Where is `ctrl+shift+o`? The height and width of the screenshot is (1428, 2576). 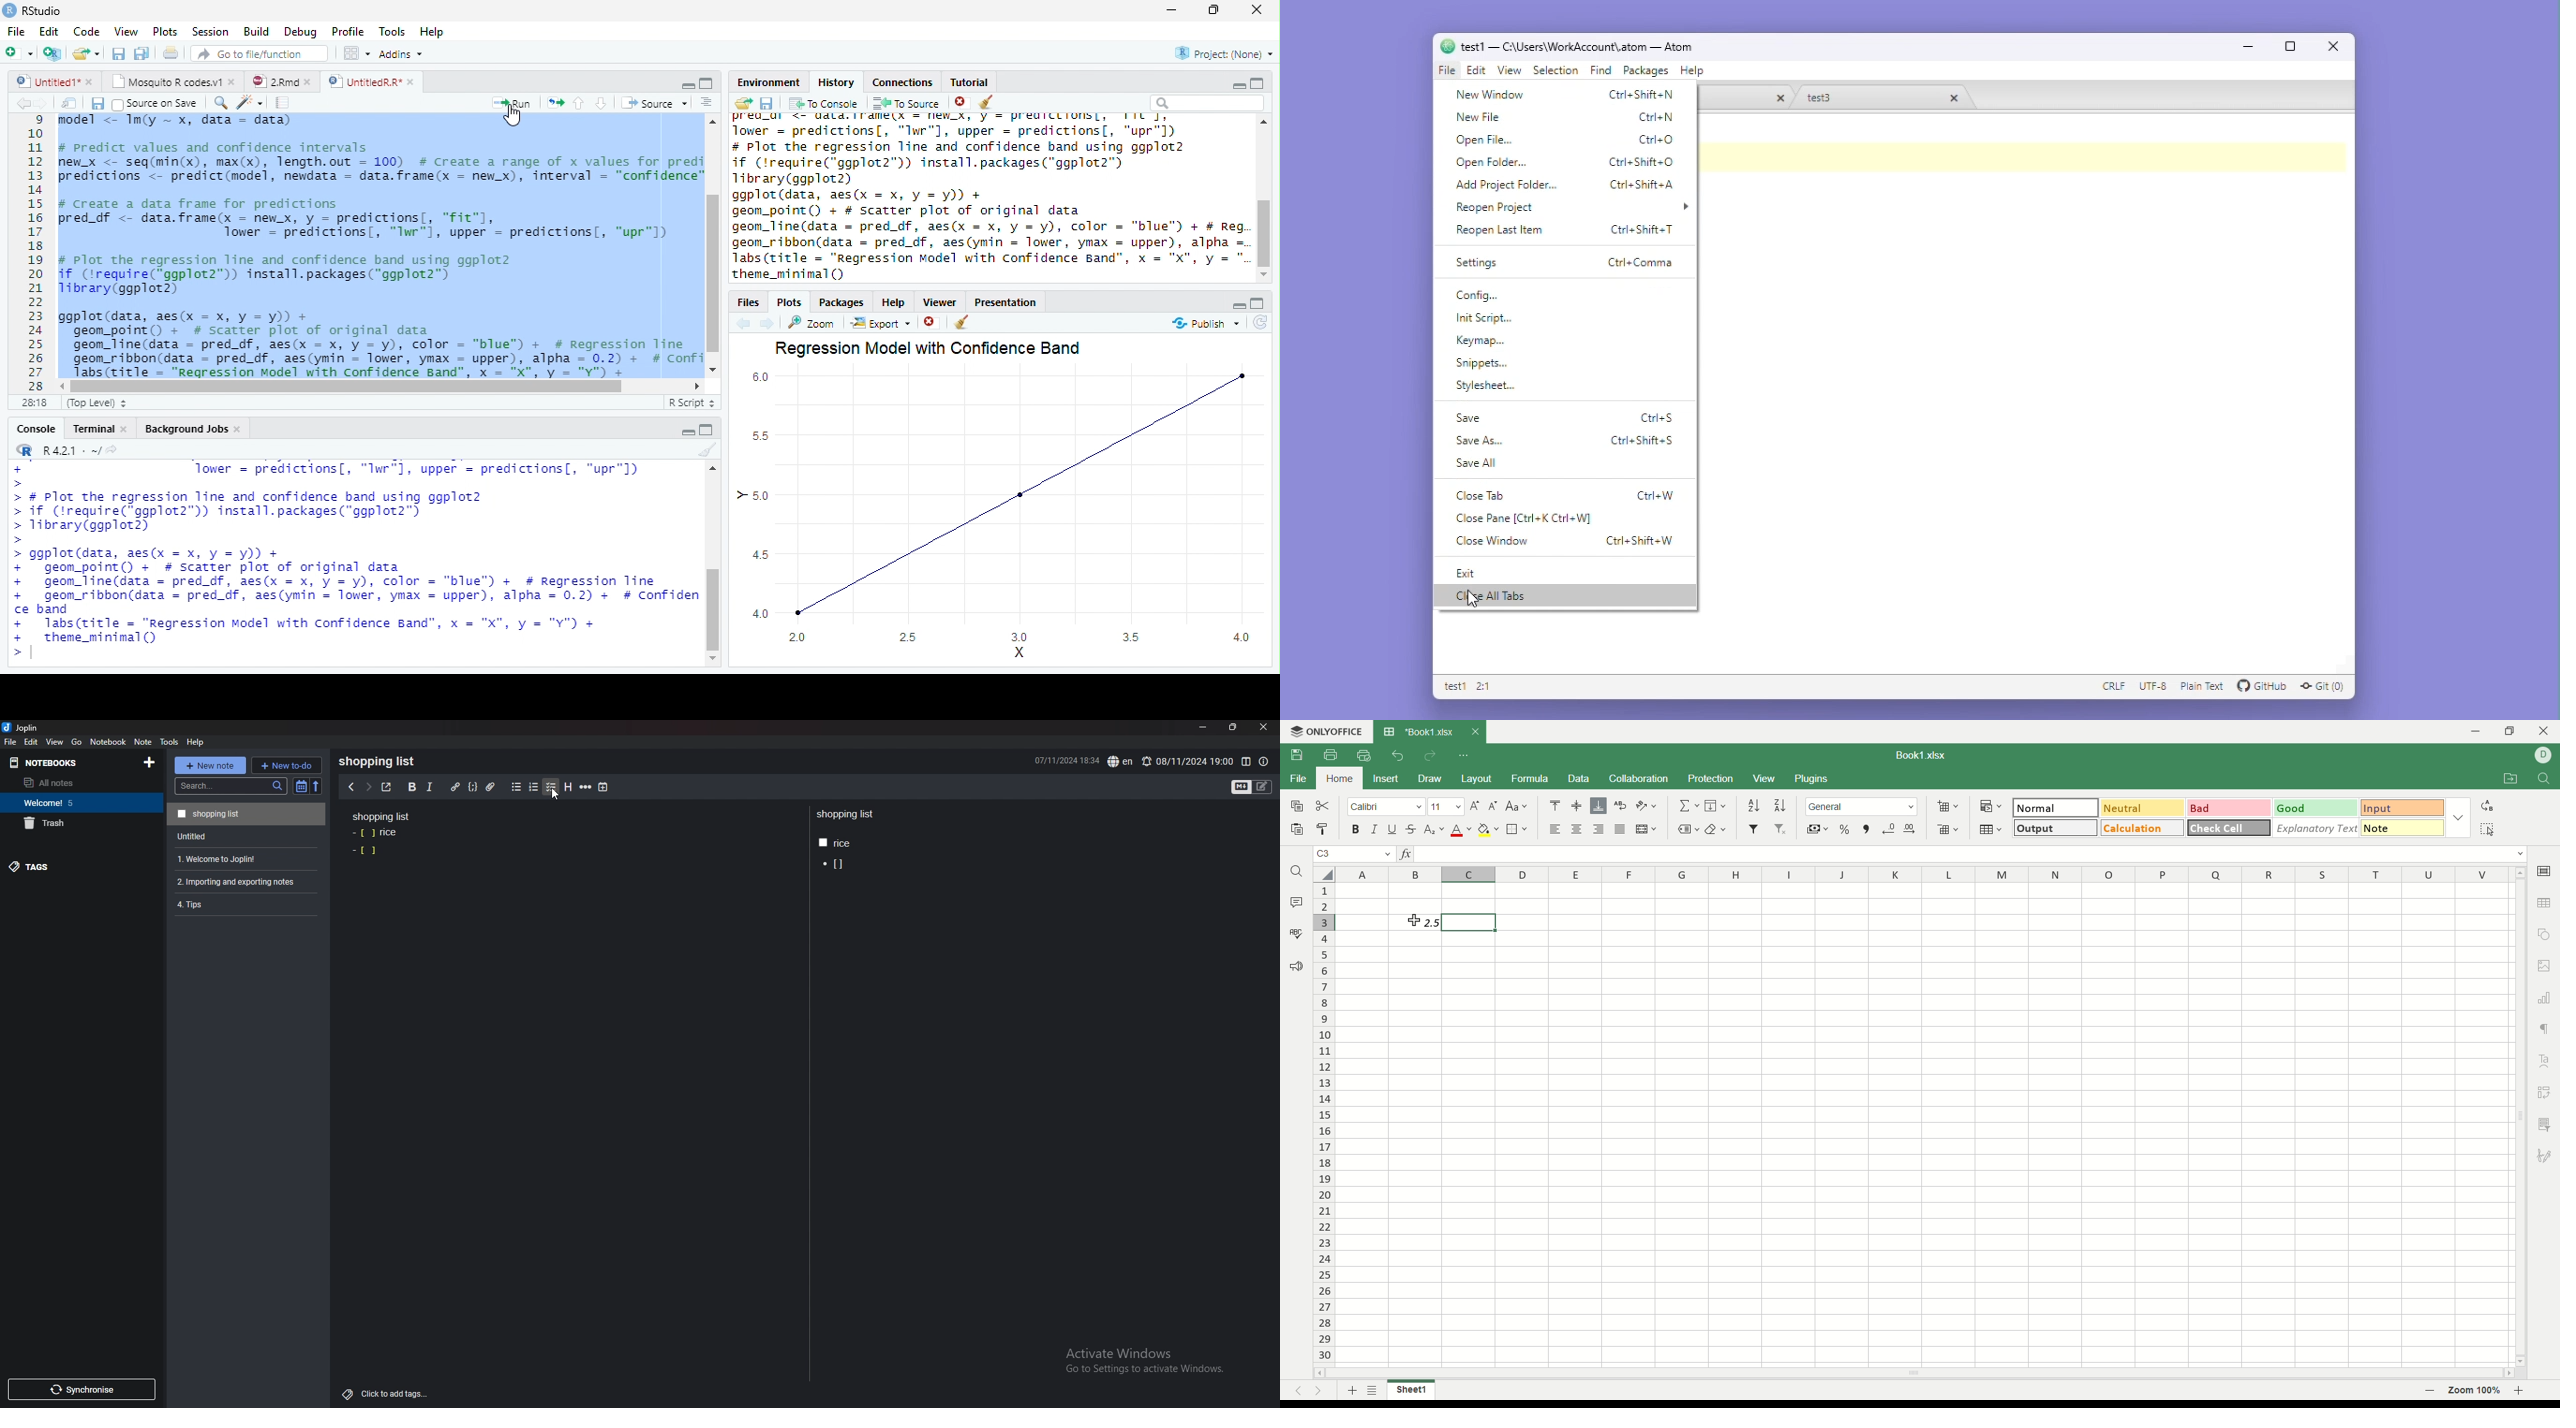
ctrl+shift+o is located at coordinates (1642, 160).